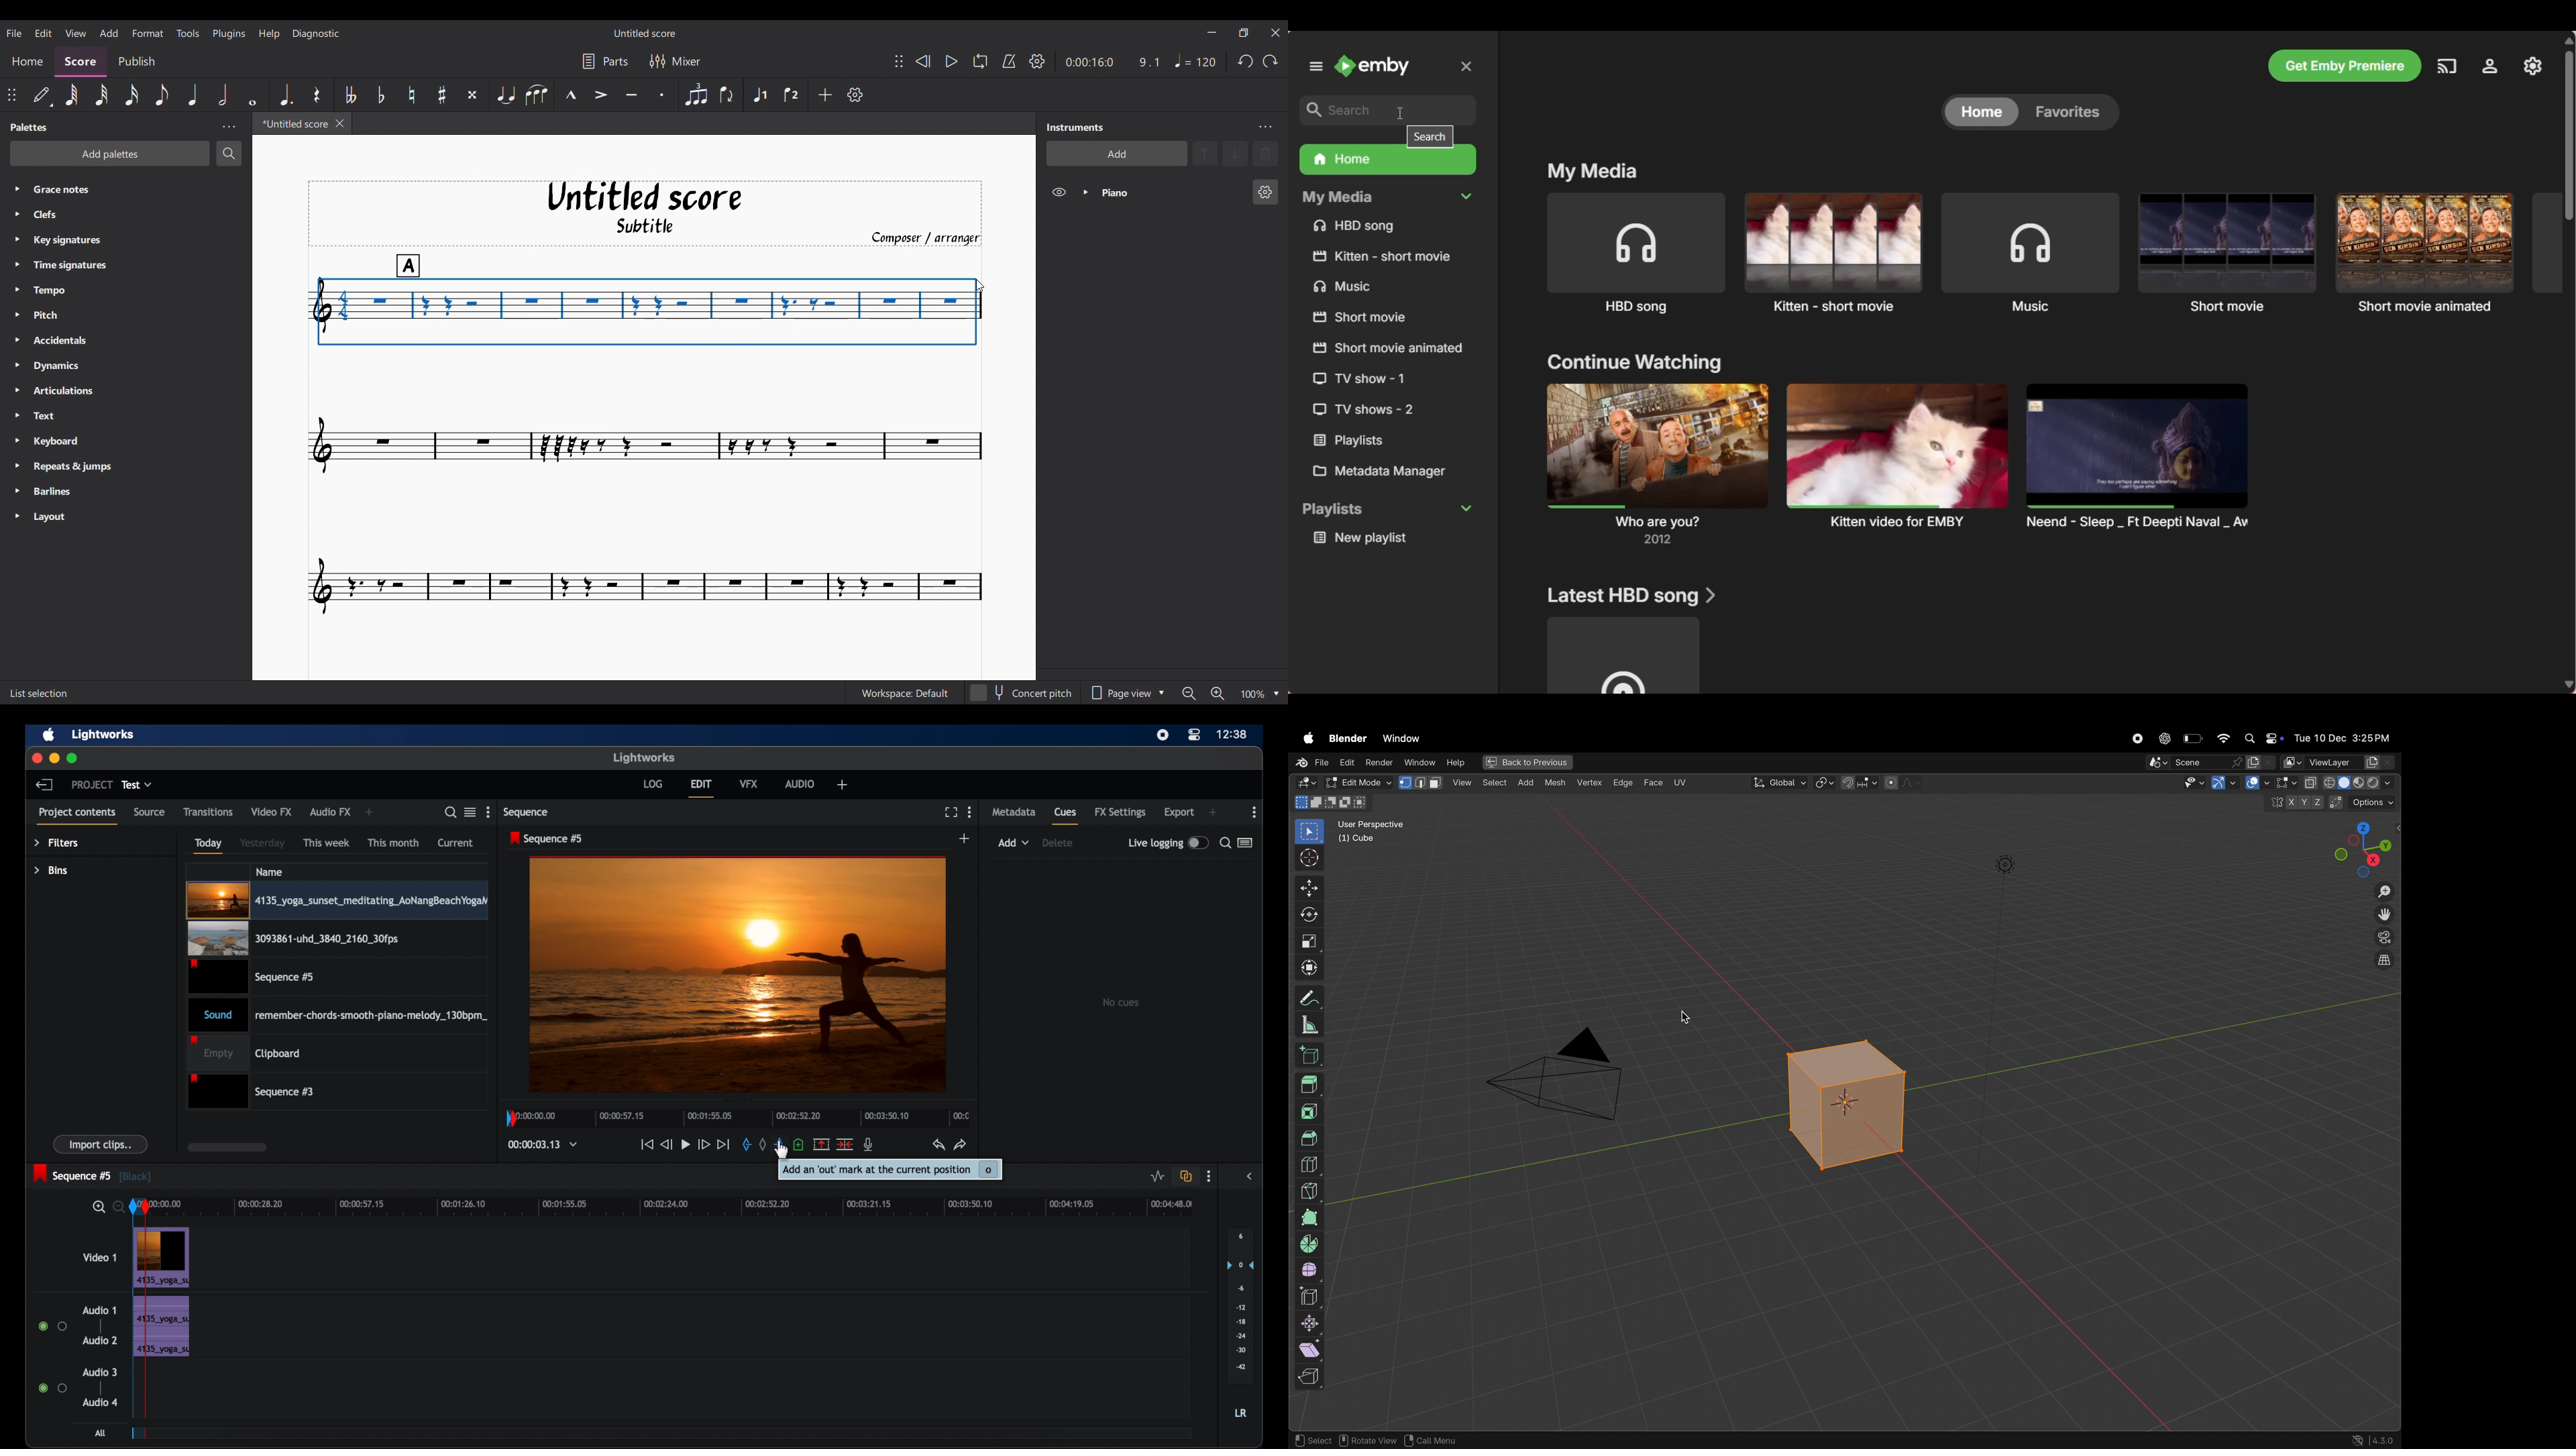  Describe the element at coordinates (410, 262) in the screenshot. I see `A` at that location.